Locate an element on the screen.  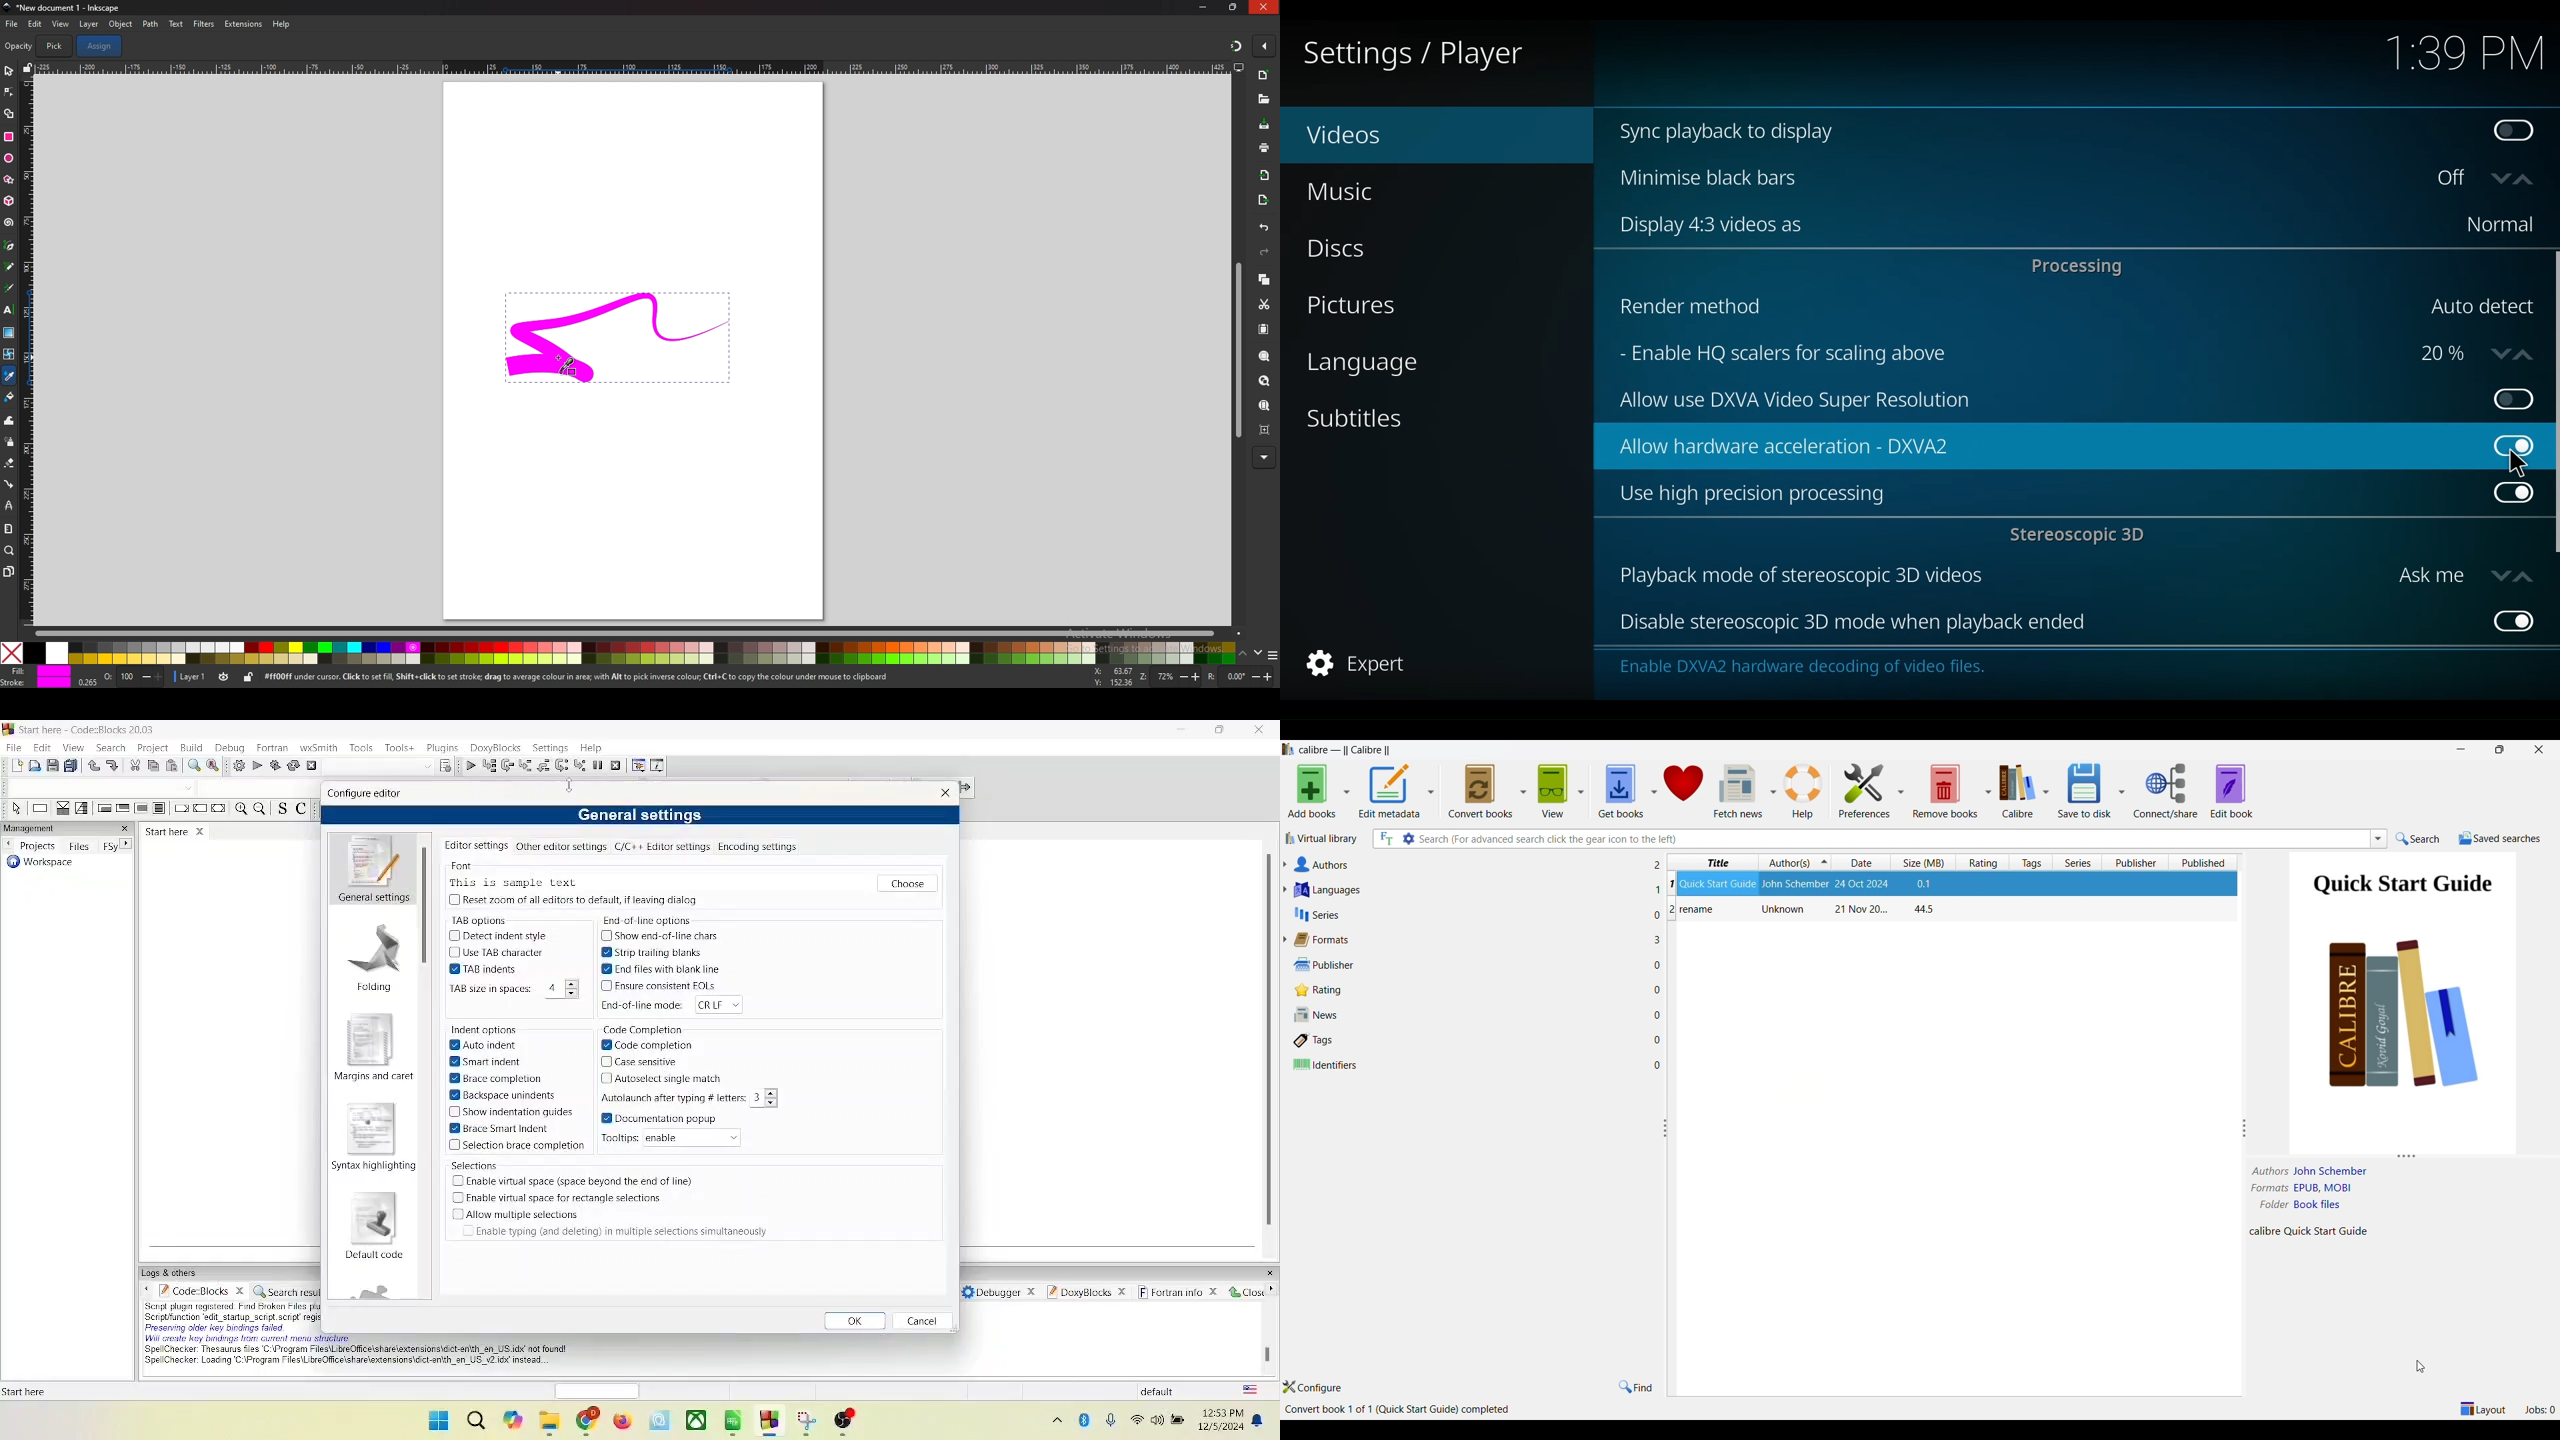
Remove books is located at coordinates (1945, 790).